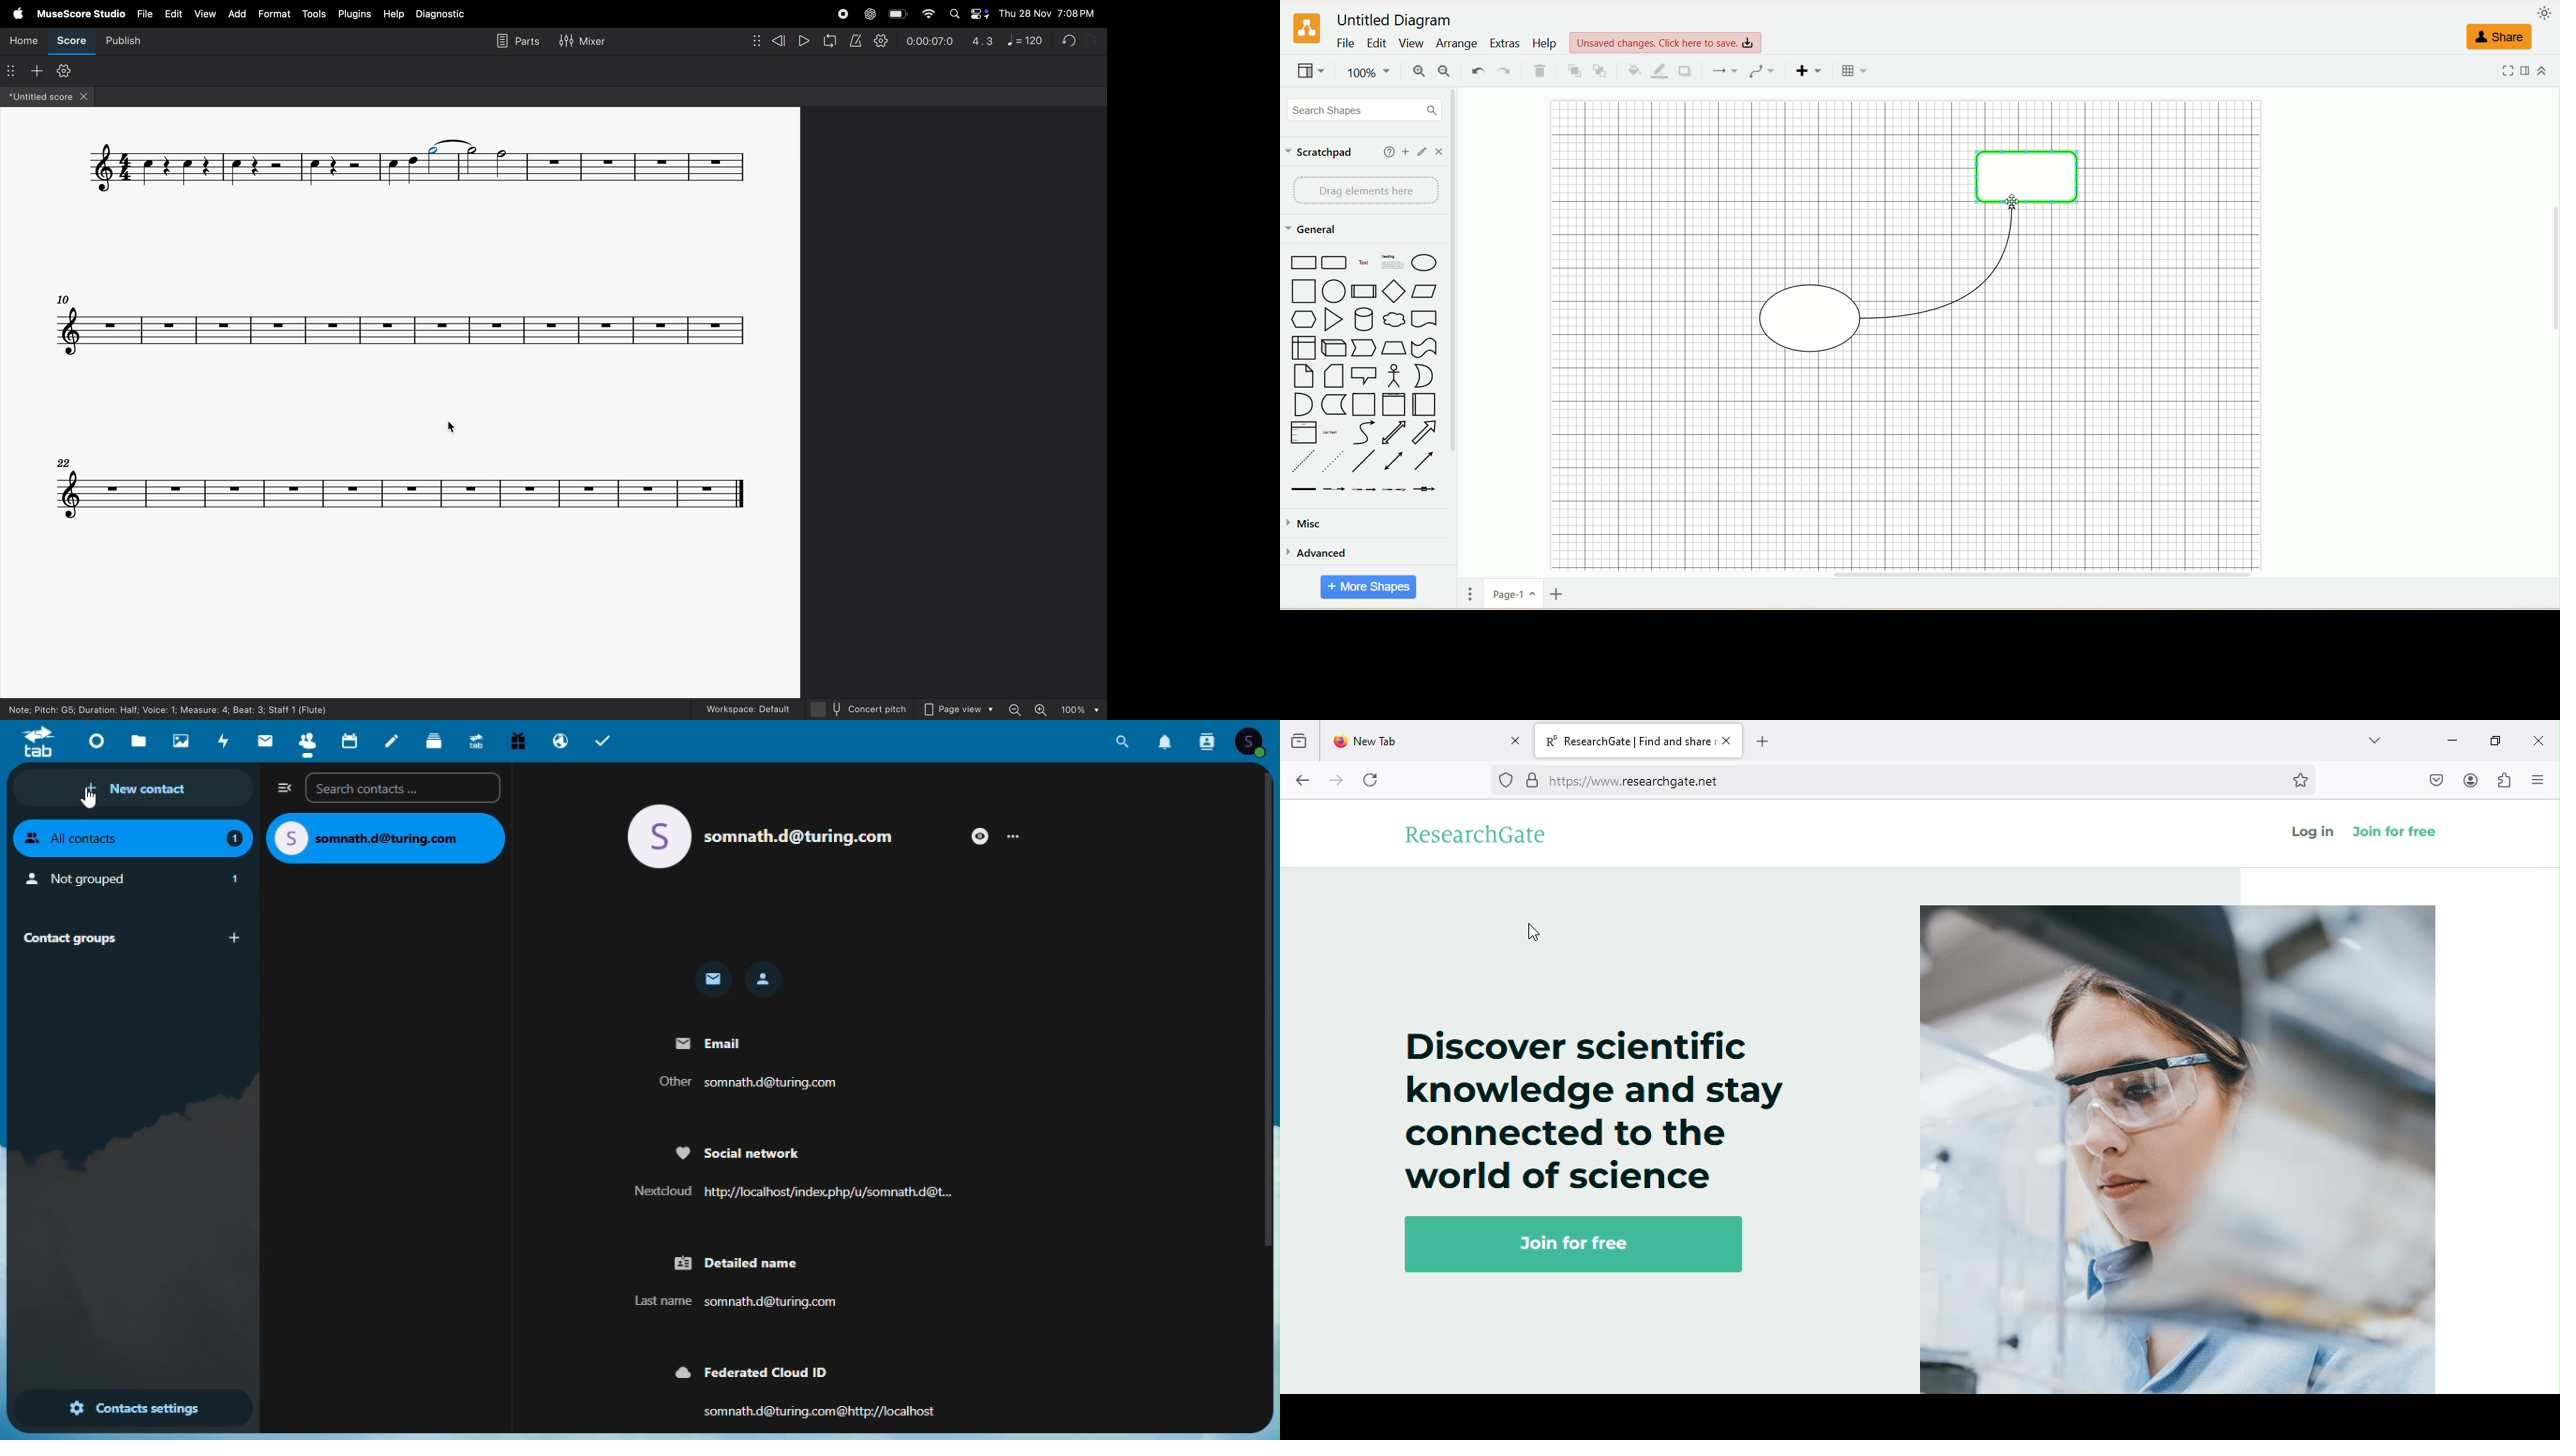  What do you see at coordinates (880, 40) in the screenshot?
I see `setting` at bounding box center [880, 40].